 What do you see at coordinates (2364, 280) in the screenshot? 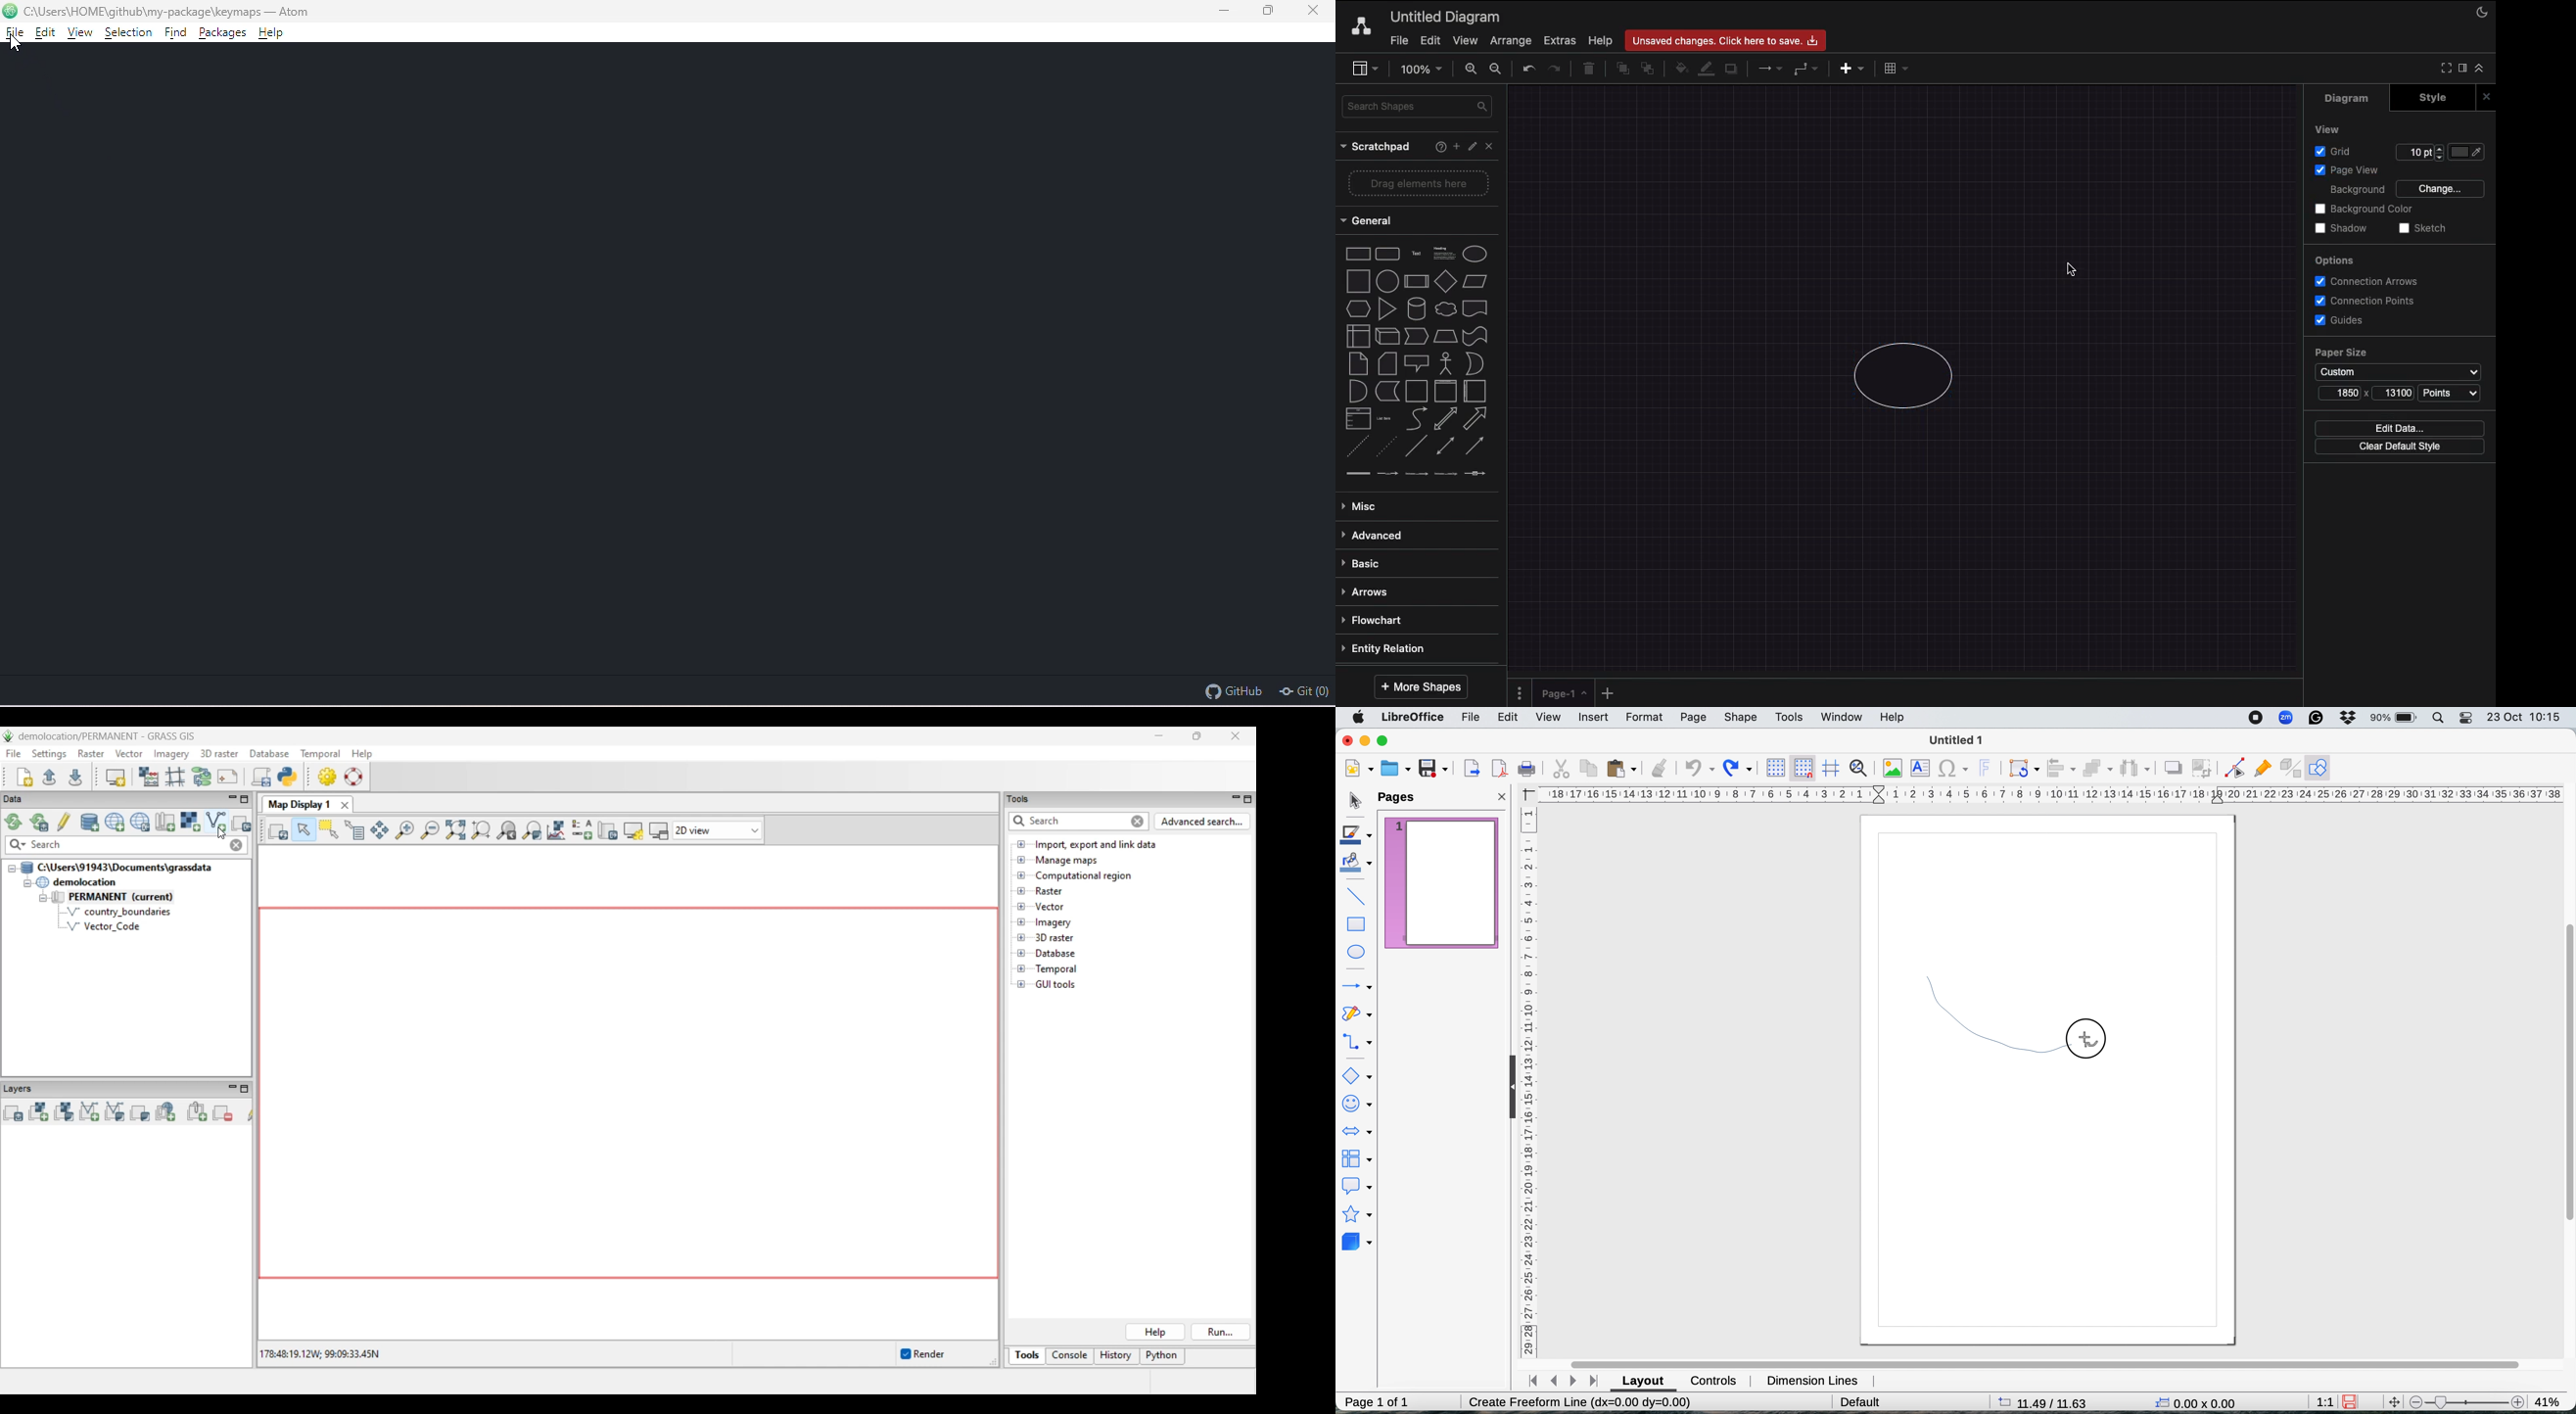
I see `Correction arrows` at bounding box center [2364, 280].